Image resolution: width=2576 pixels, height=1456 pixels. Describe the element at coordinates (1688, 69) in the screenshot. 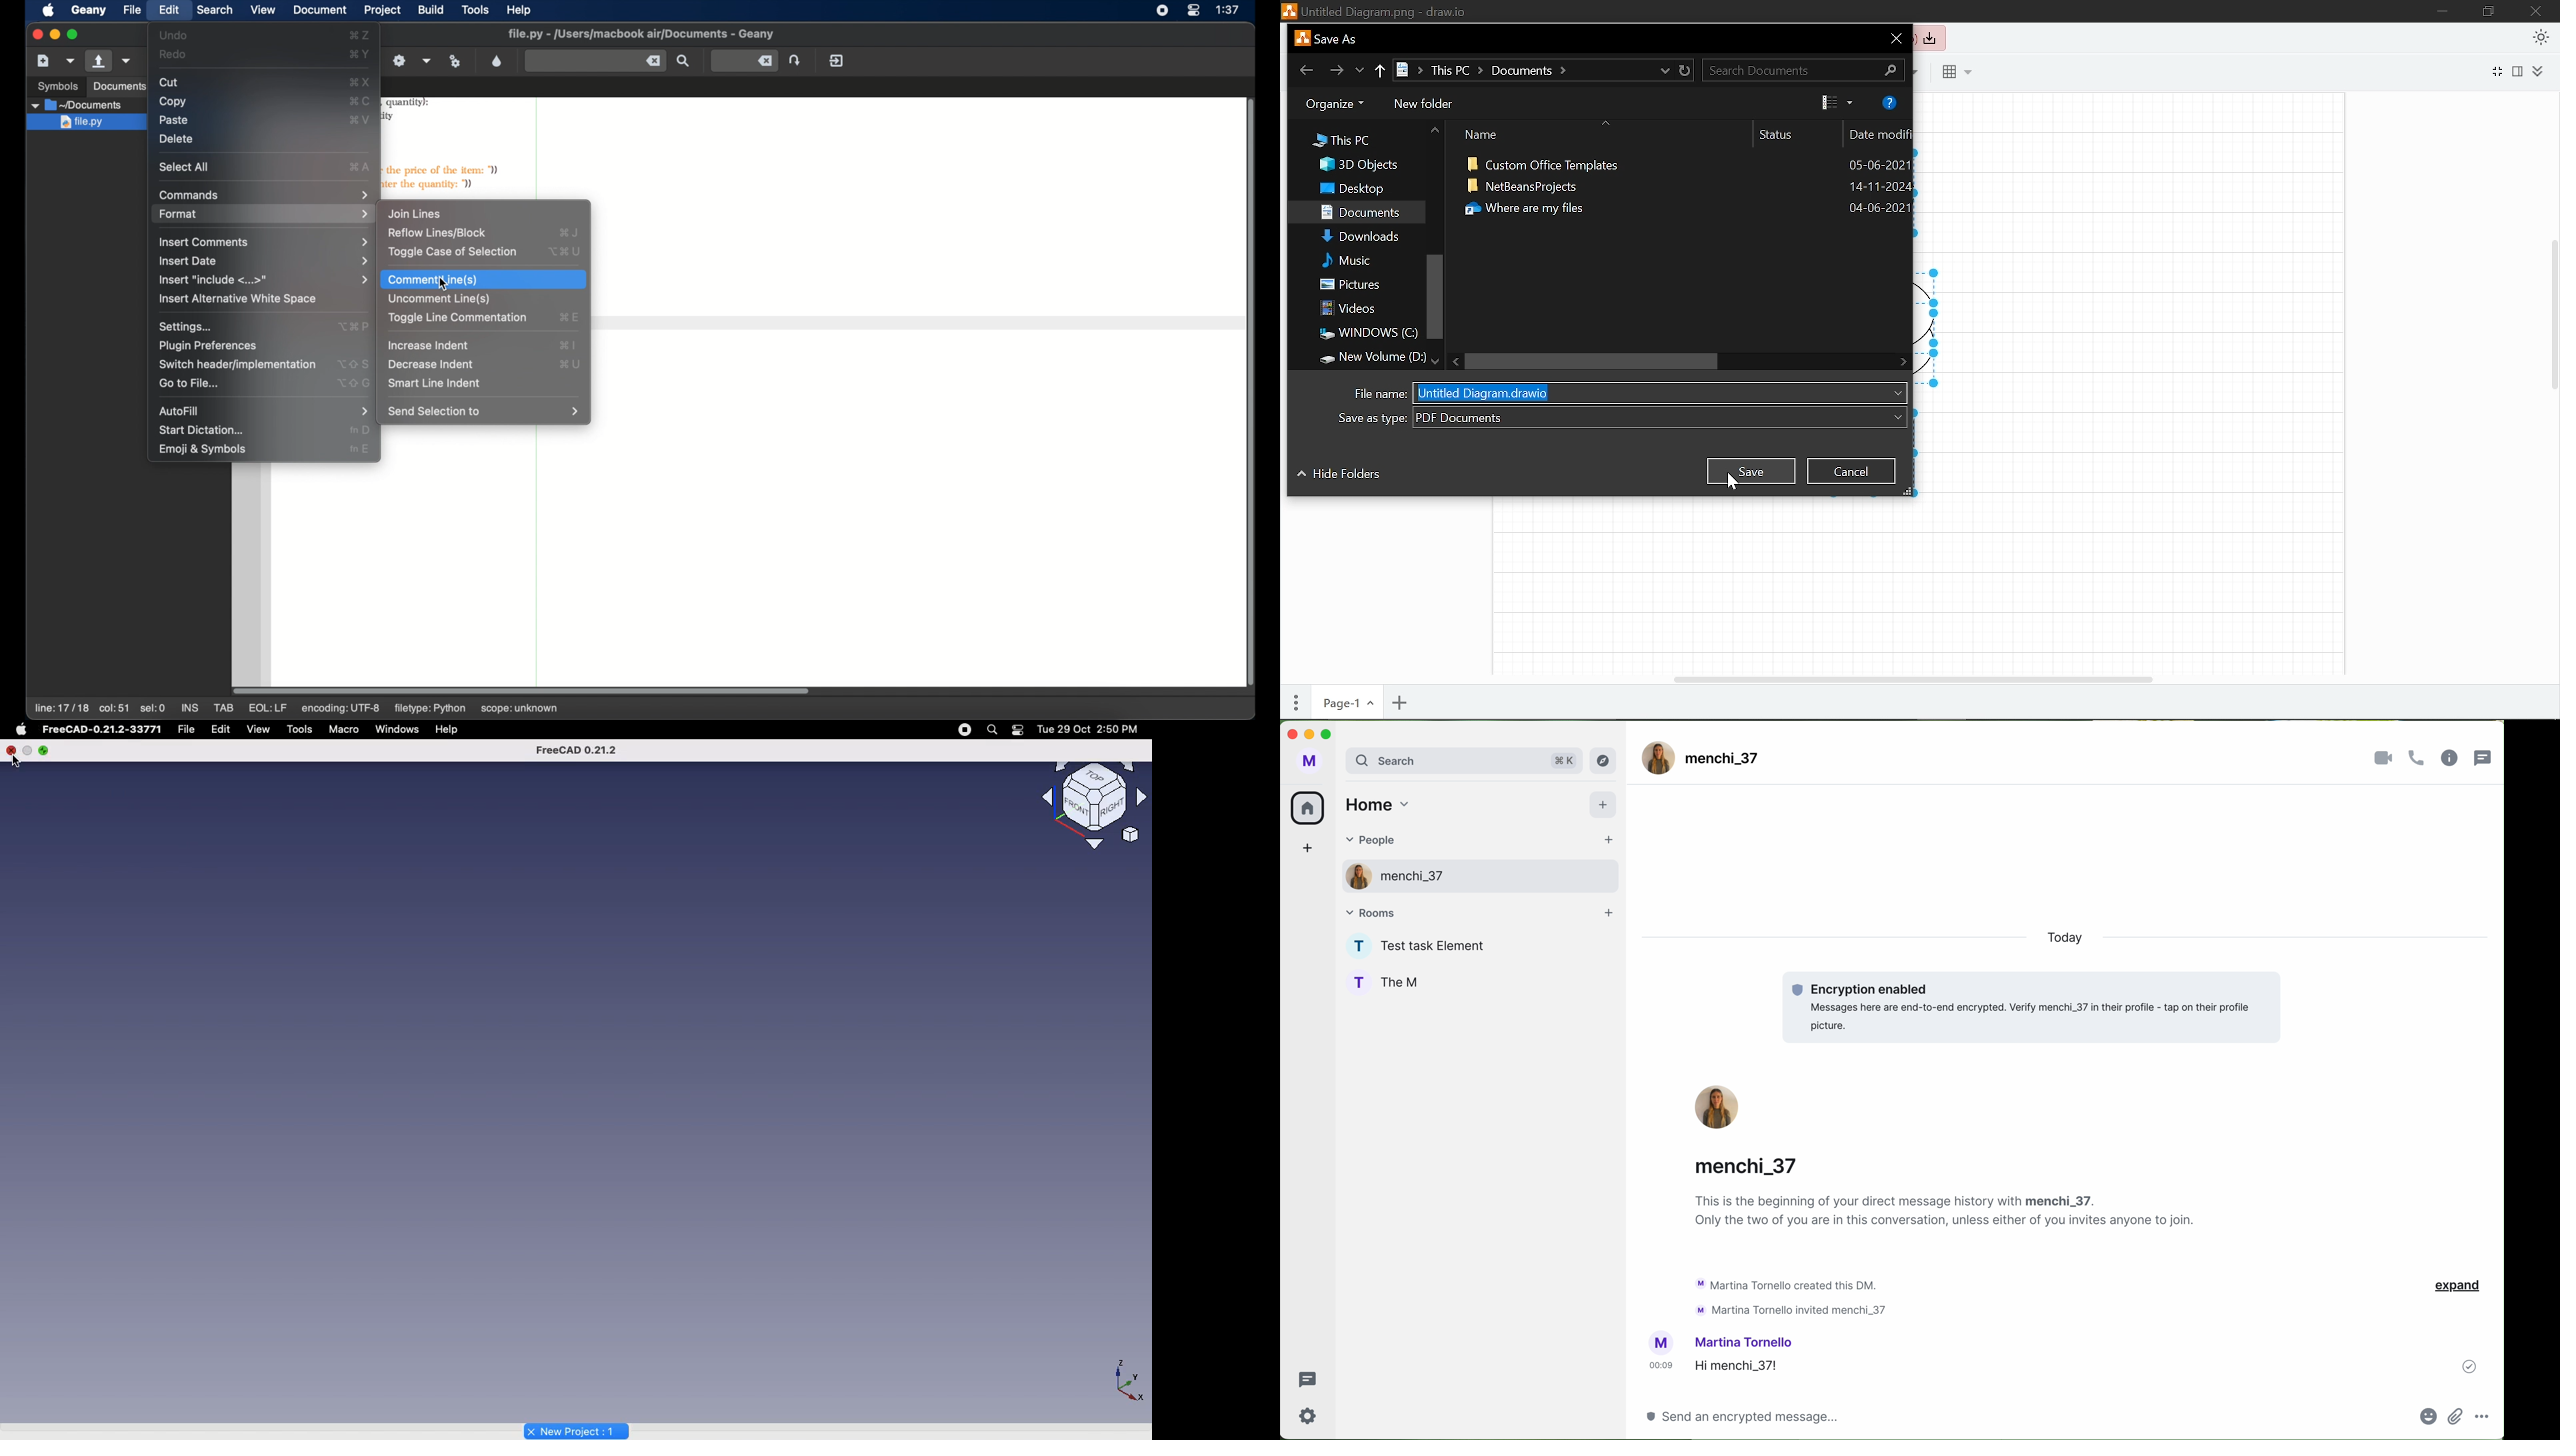

I see `Refresh` at that location.